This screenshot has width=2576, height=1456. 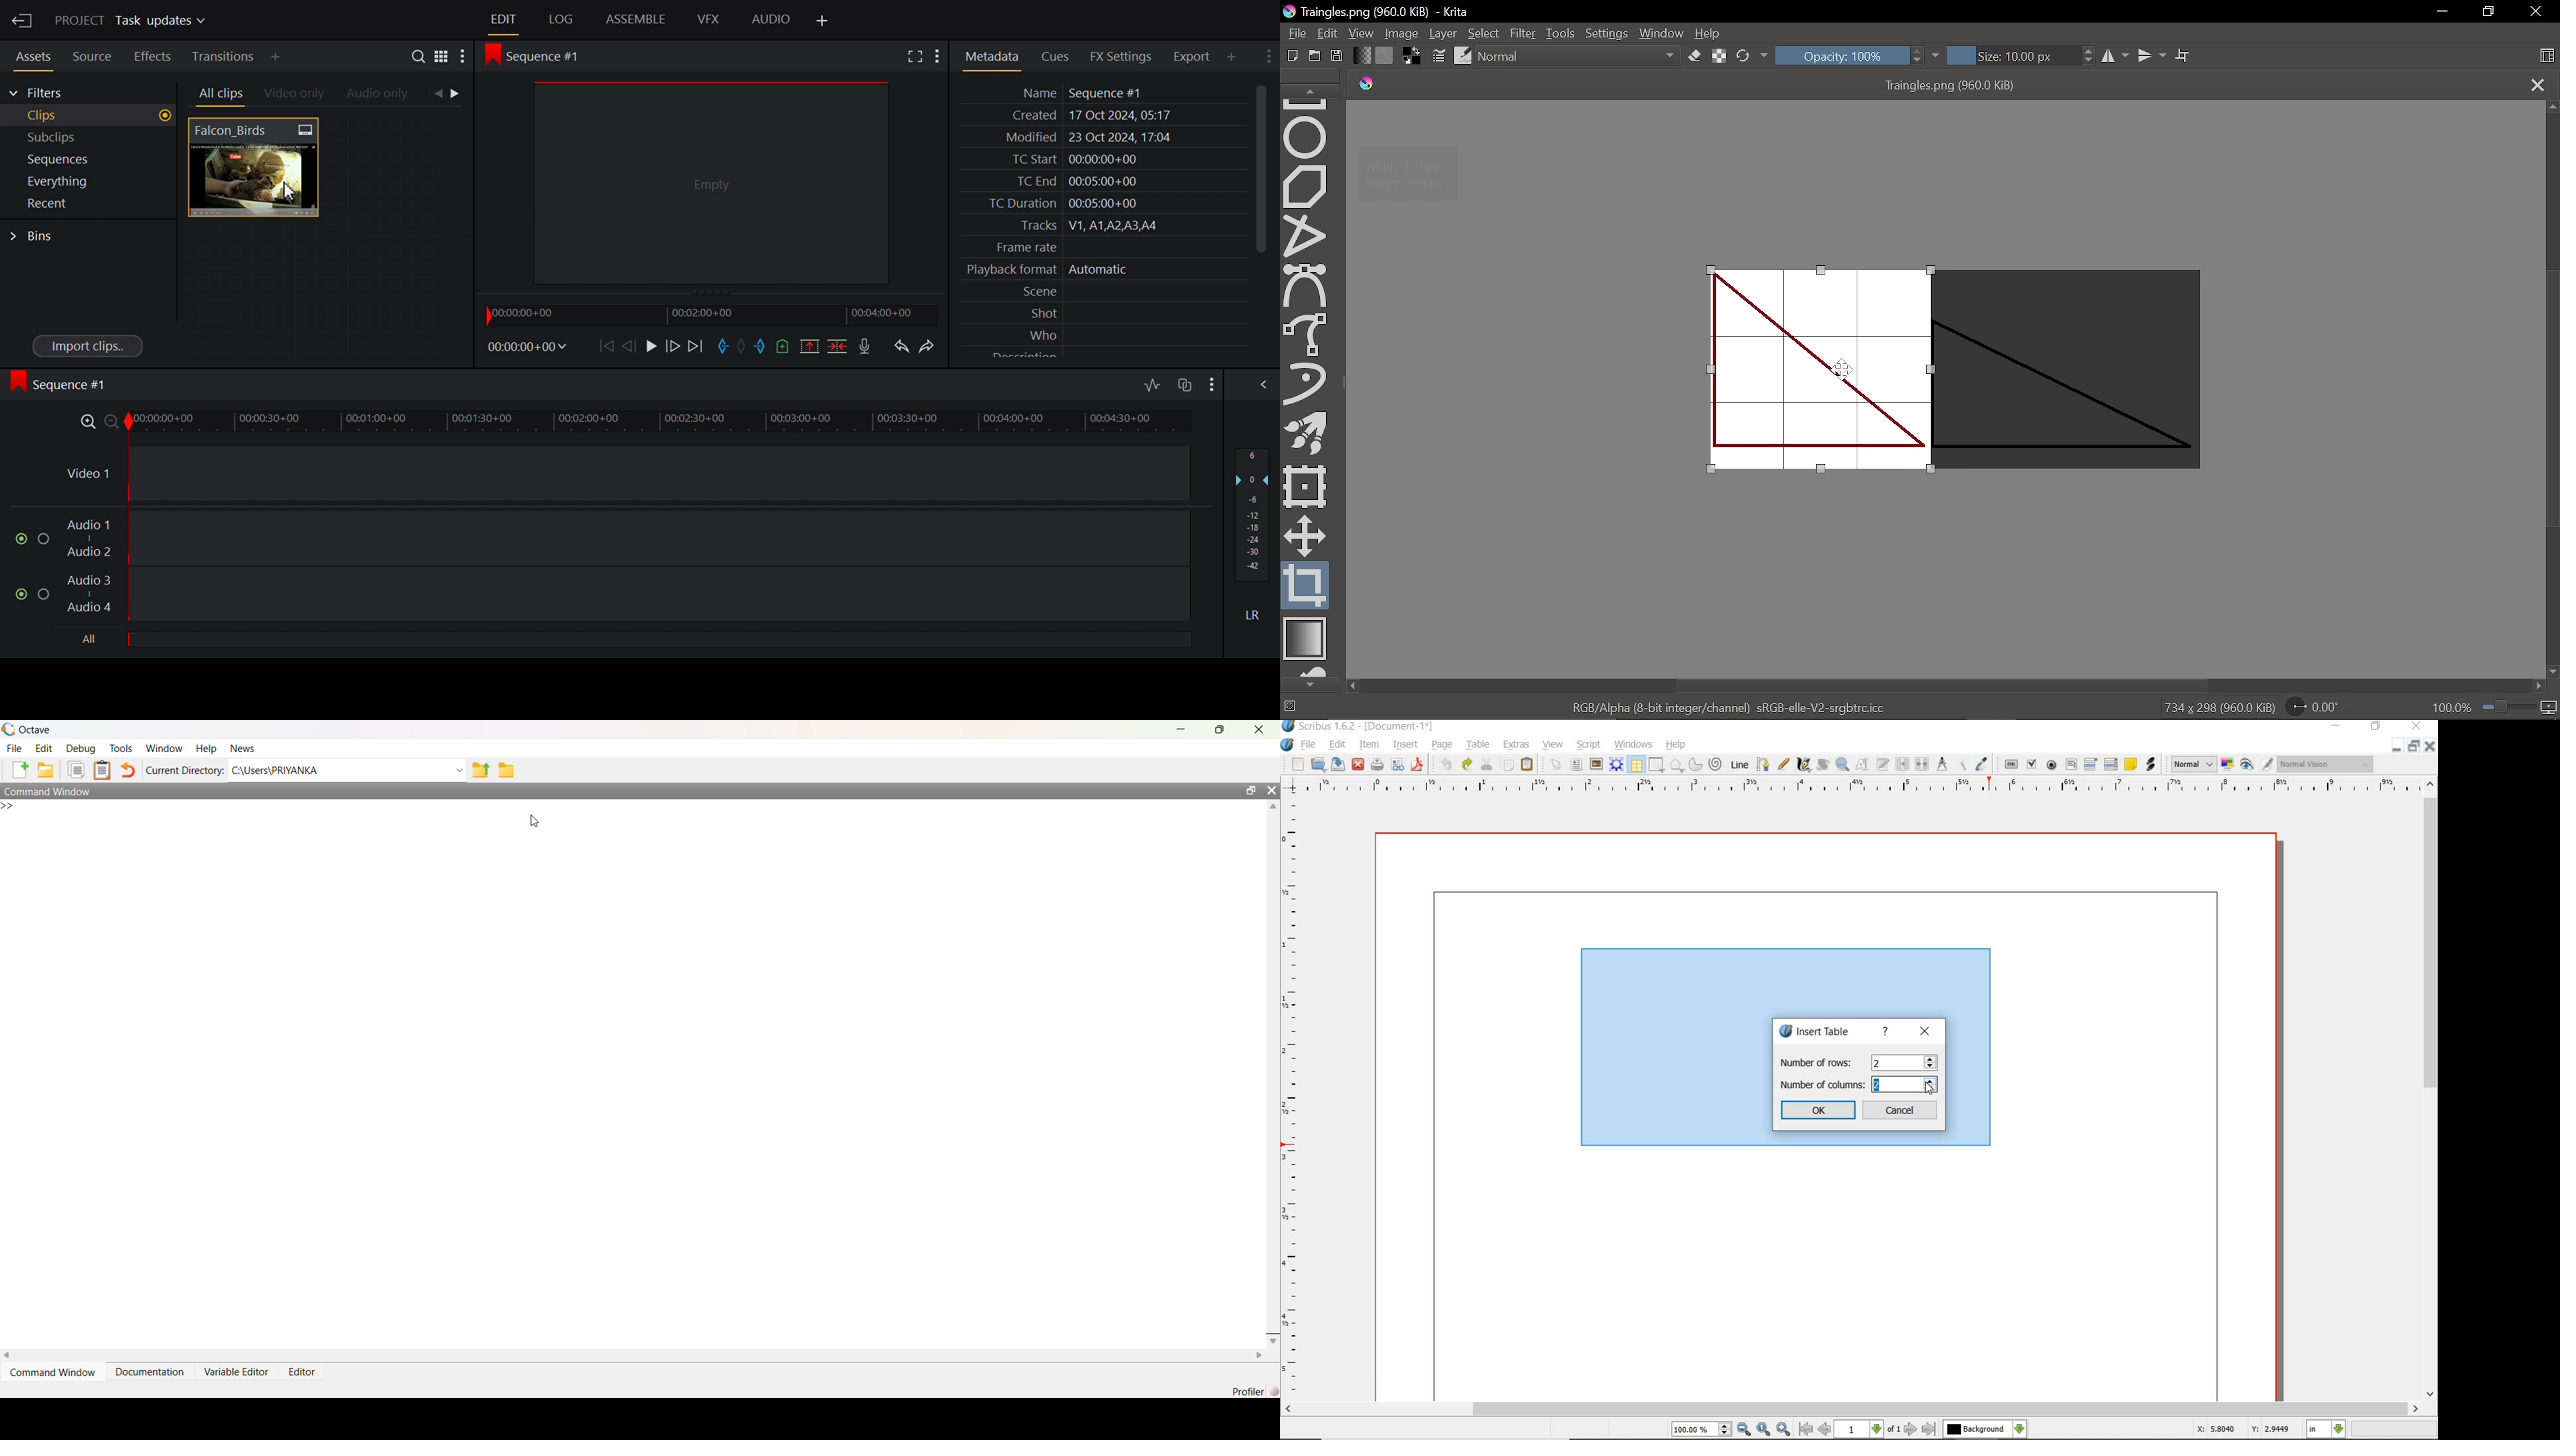 What do you see at coordinates (1466, 763) in the screenshot?
I see `redo` at bounding box center [1466, 763].